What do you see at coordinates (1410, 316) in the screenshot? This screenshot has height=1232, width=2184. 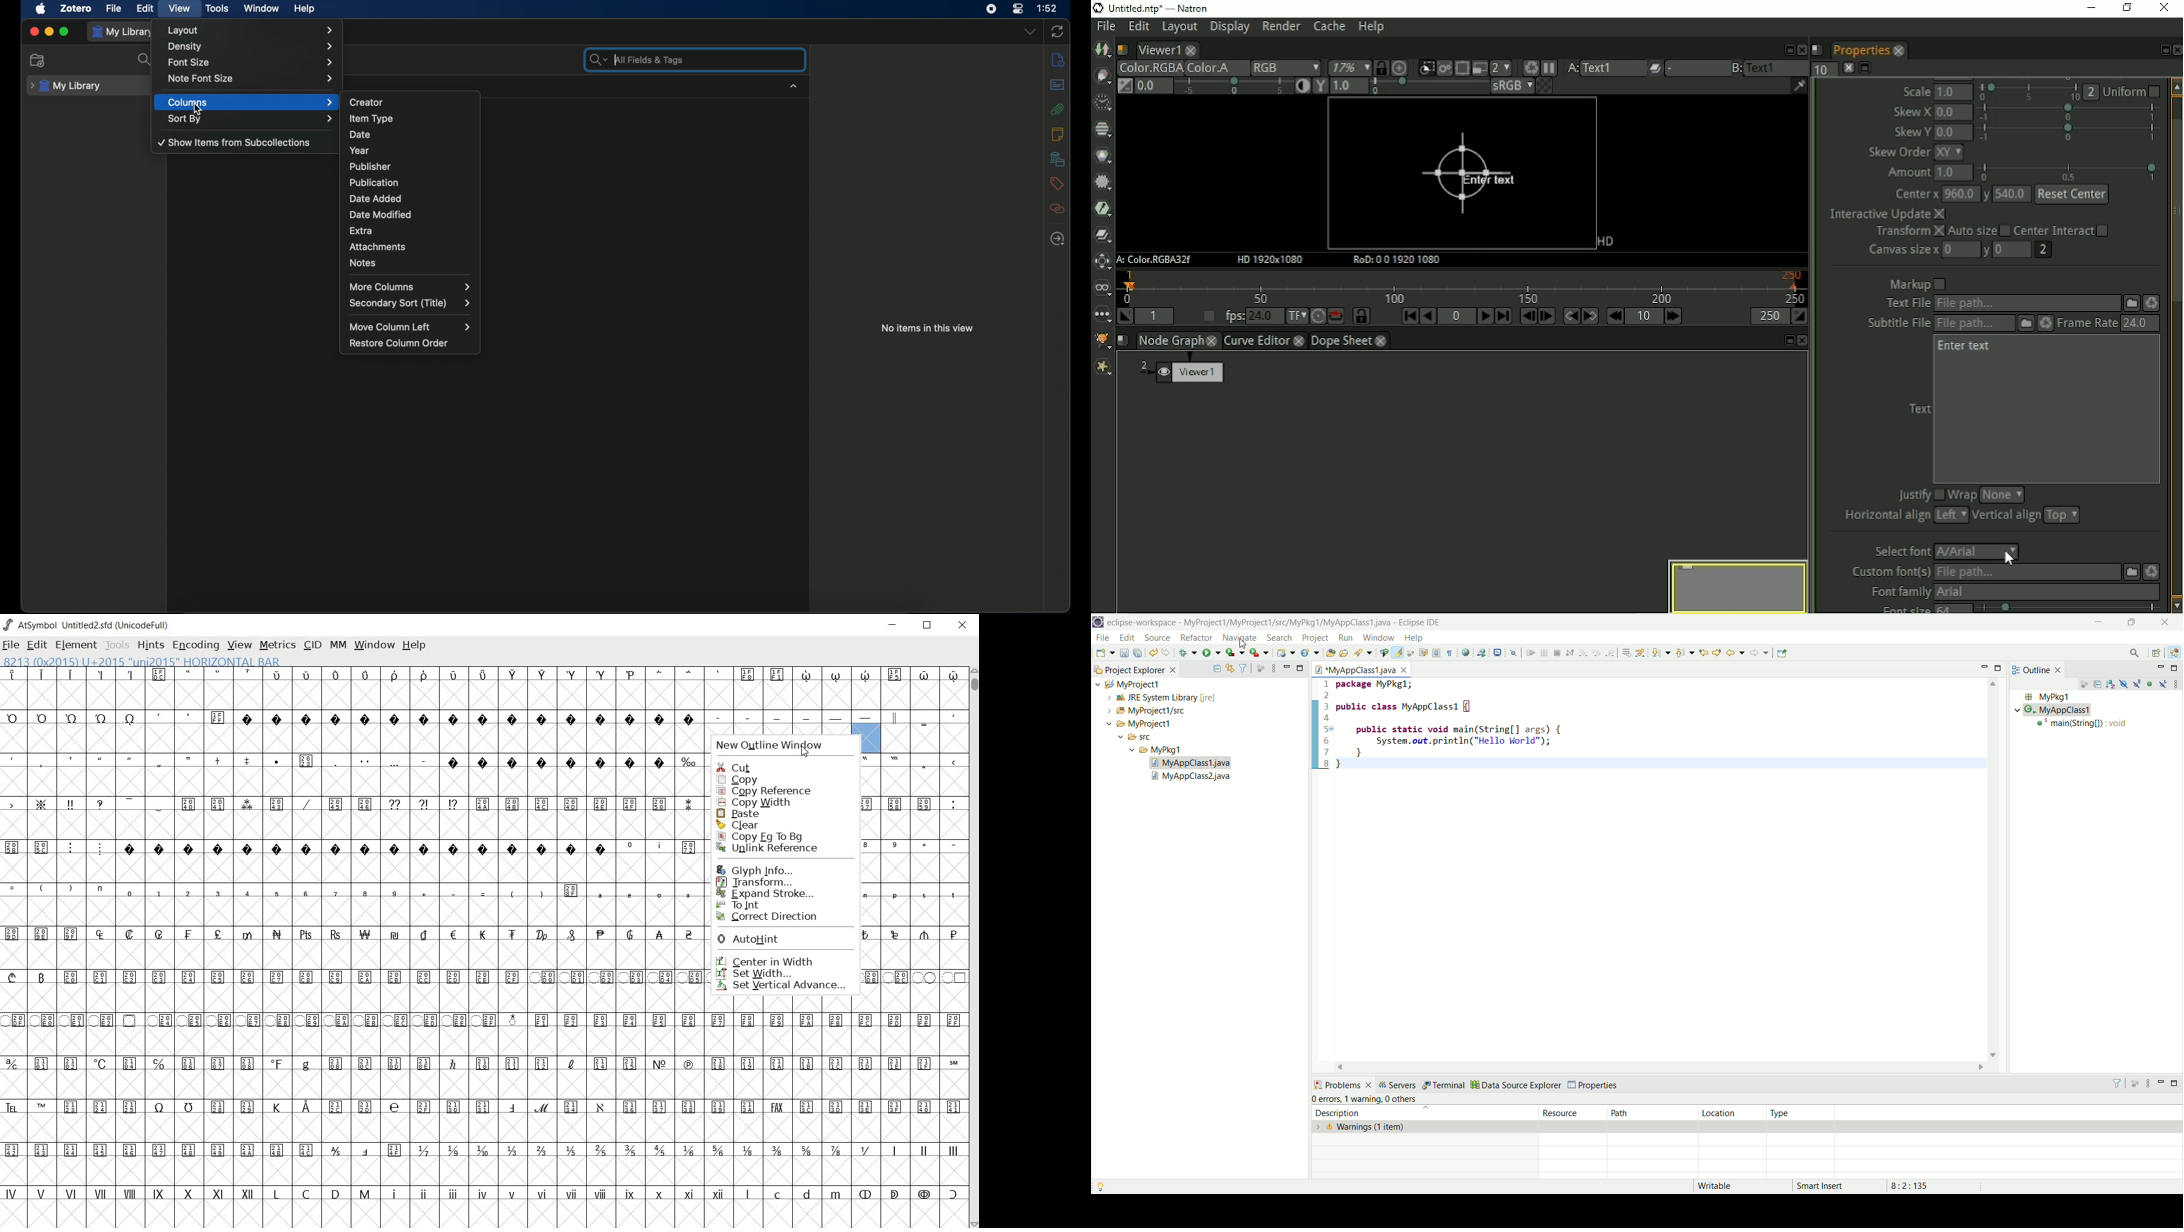 I see `First frame` at bounding box center [1410, 316].